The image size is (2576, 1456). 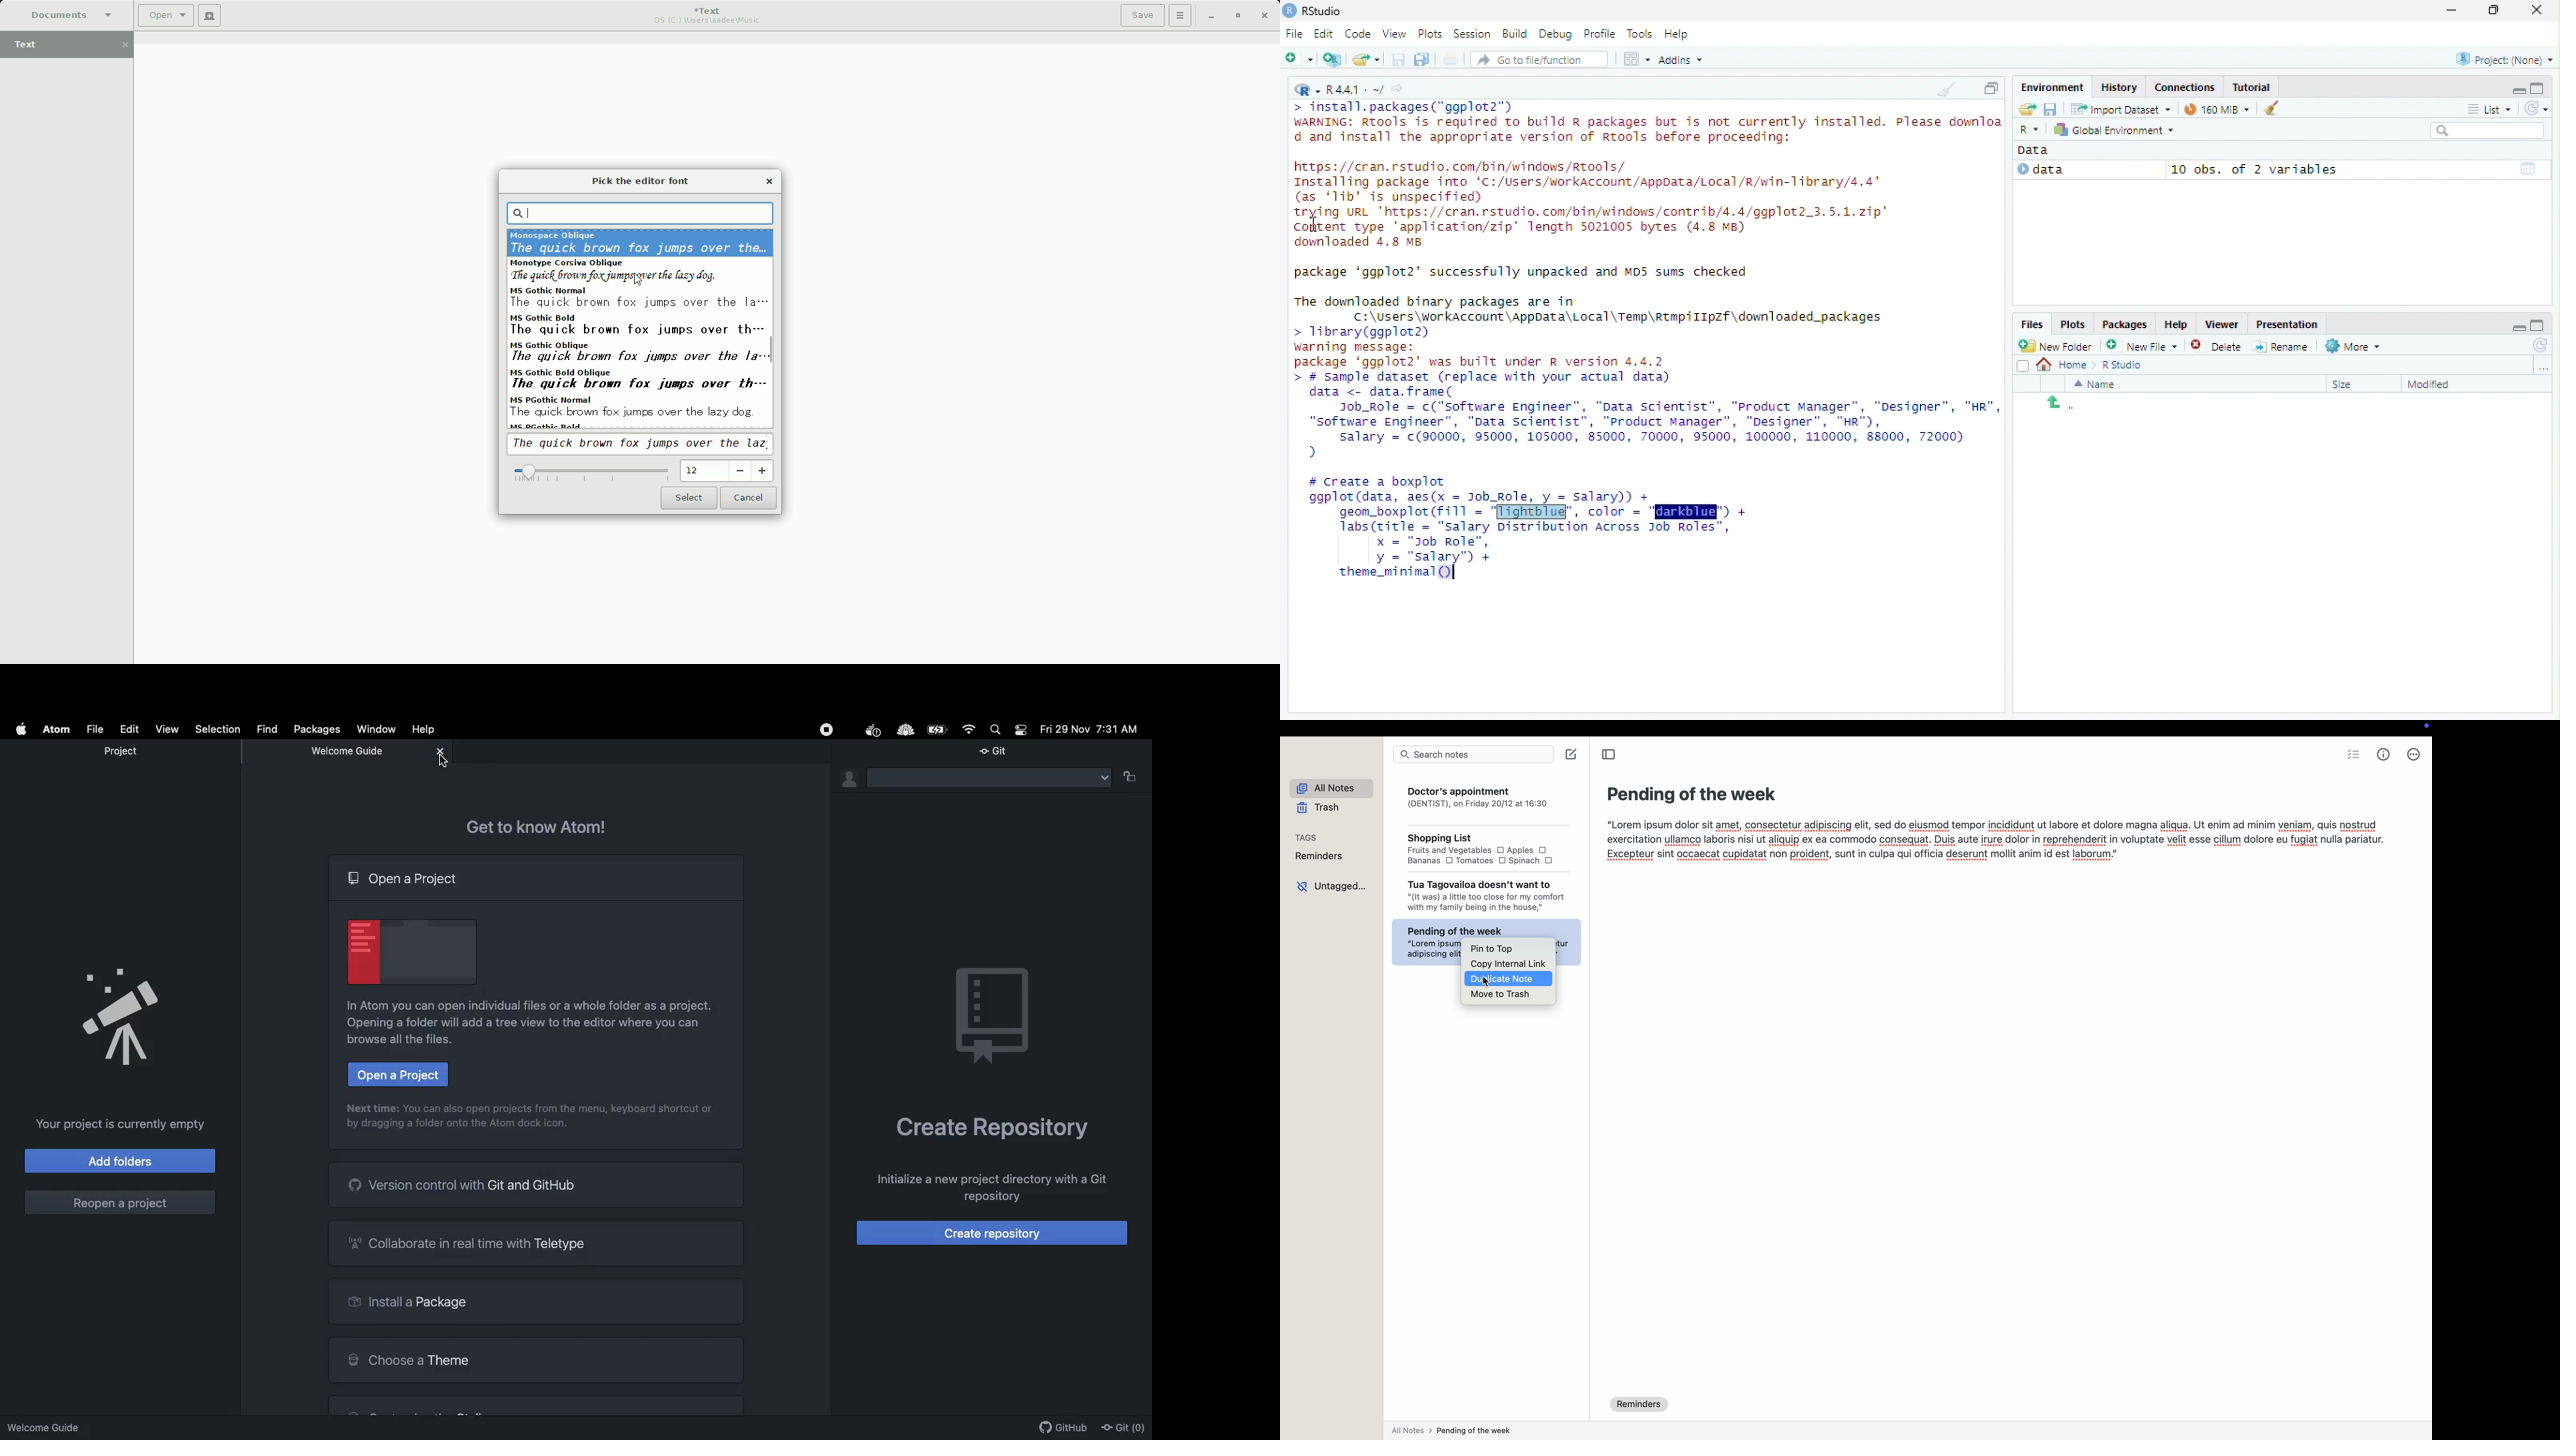 I want to click on load workspace, so click(x=2026, y=110).